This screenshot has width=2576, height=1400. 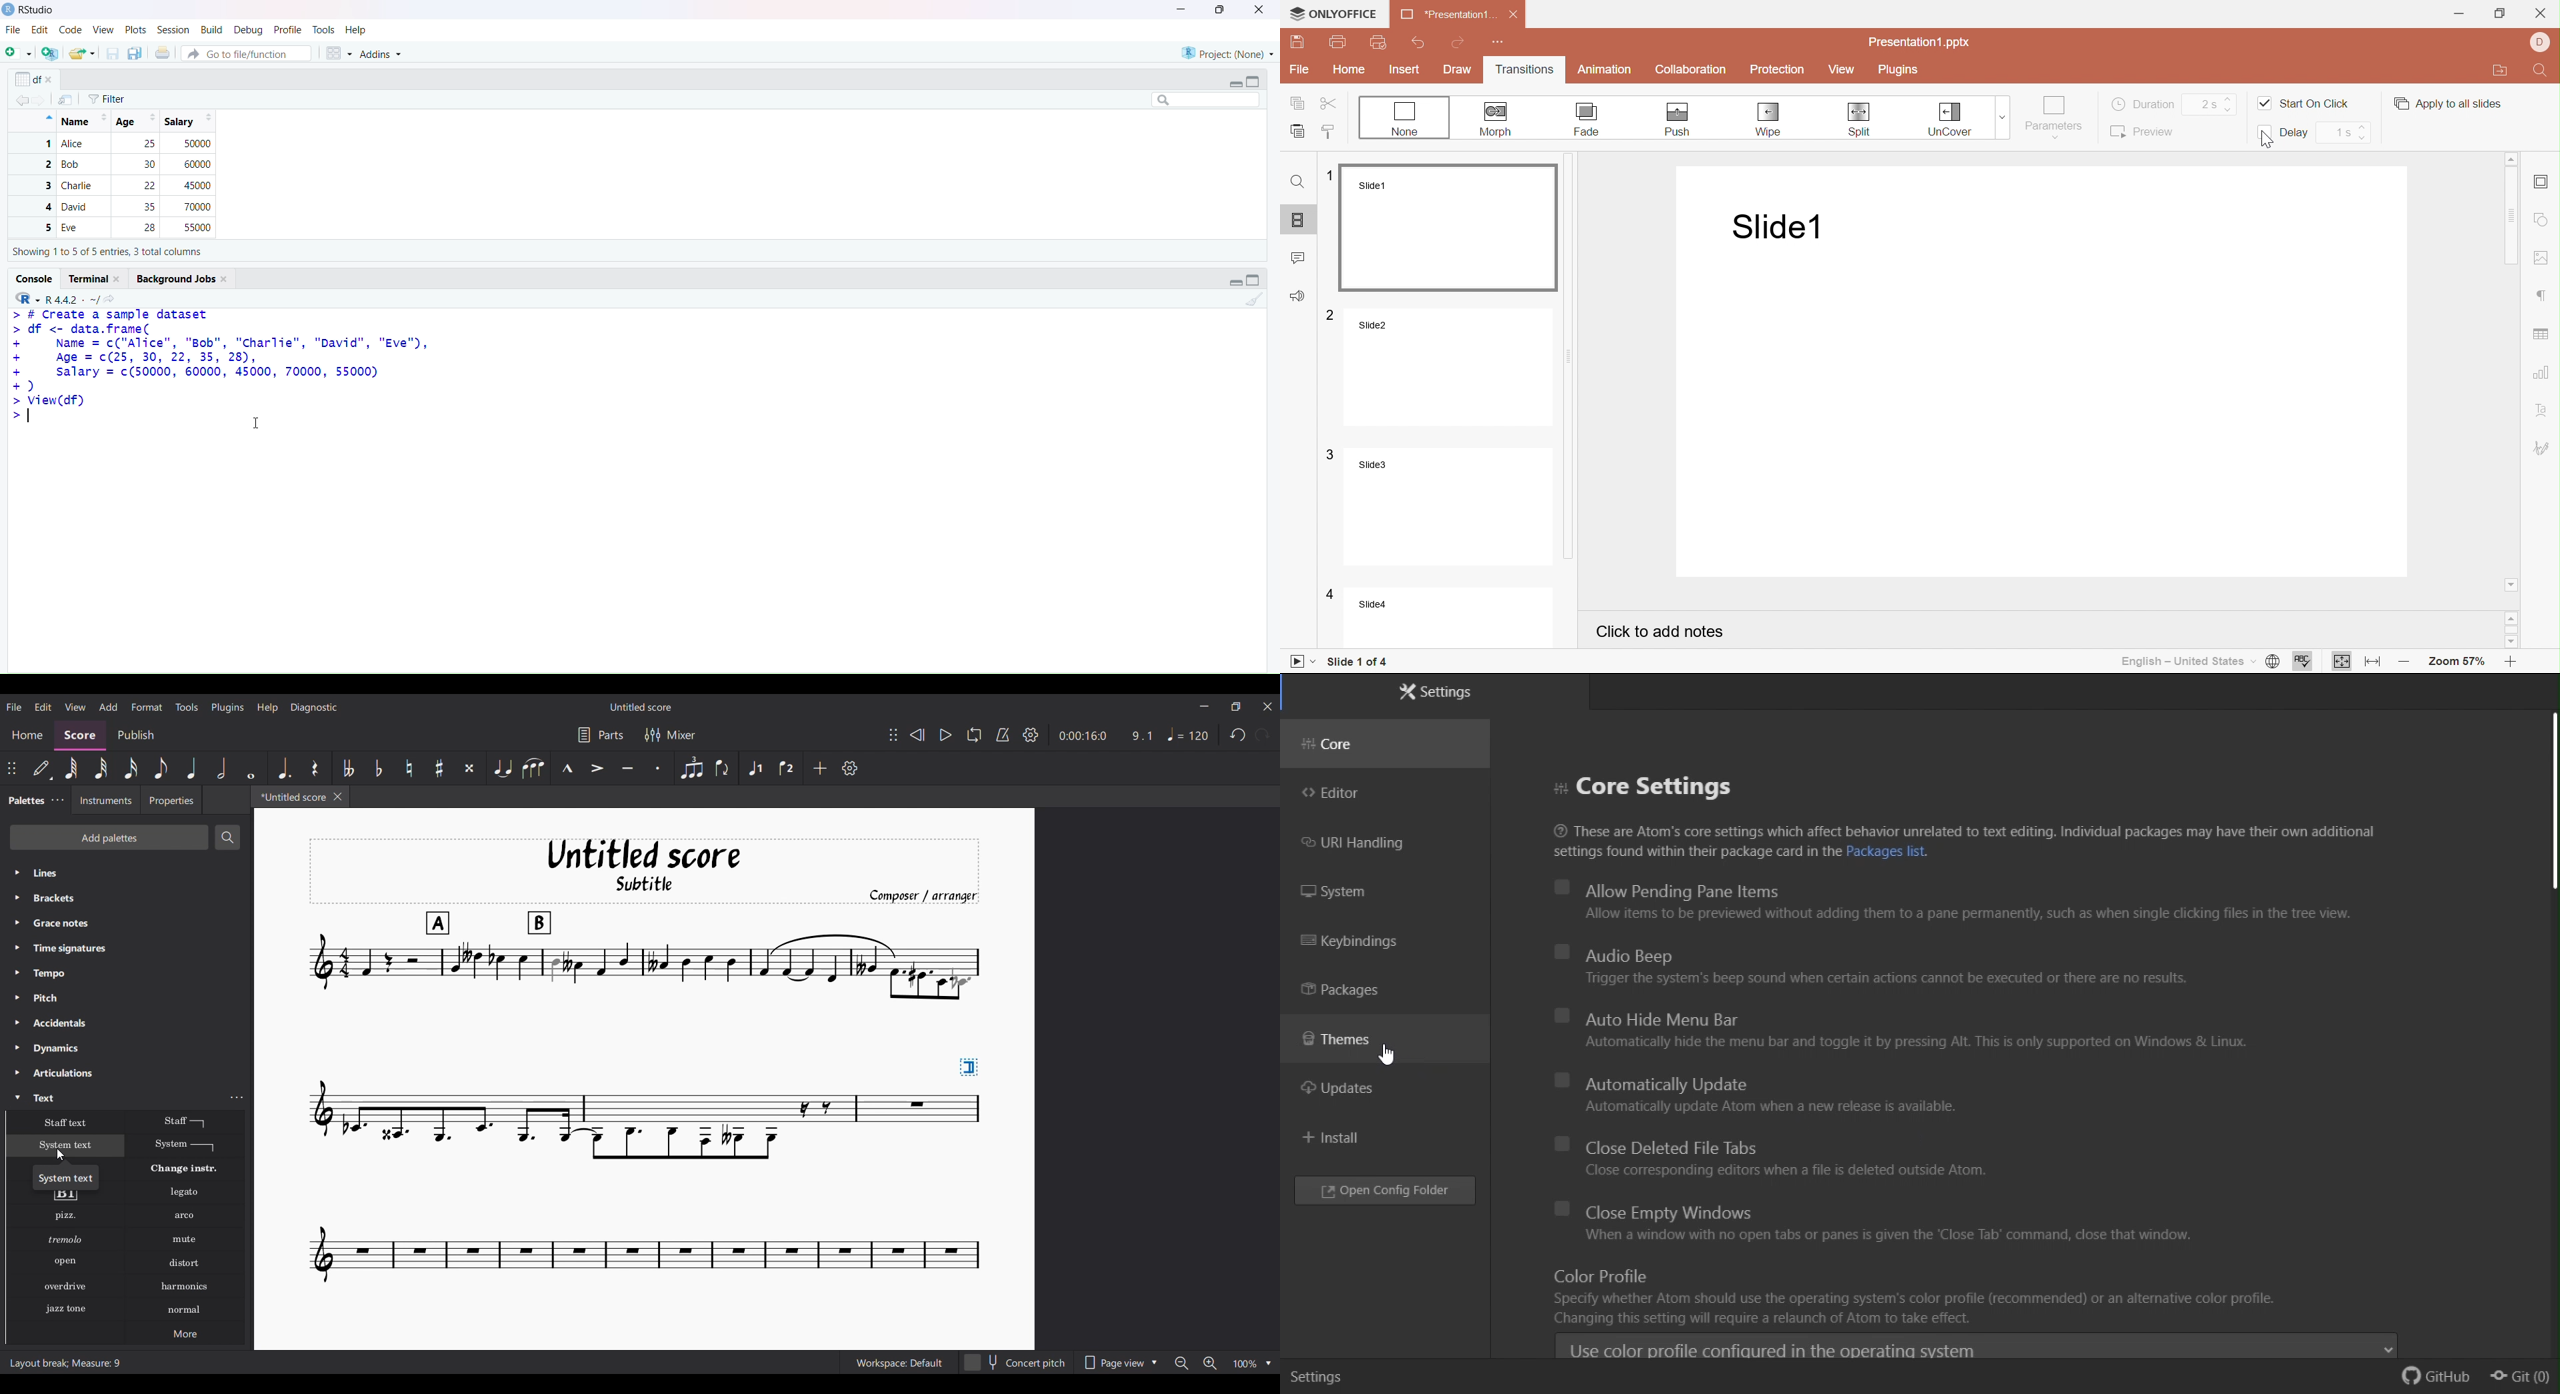 What do you see at coordinates (1229, 83) in the screenshot?
I see `expand` at bounding box center [1229, 83].